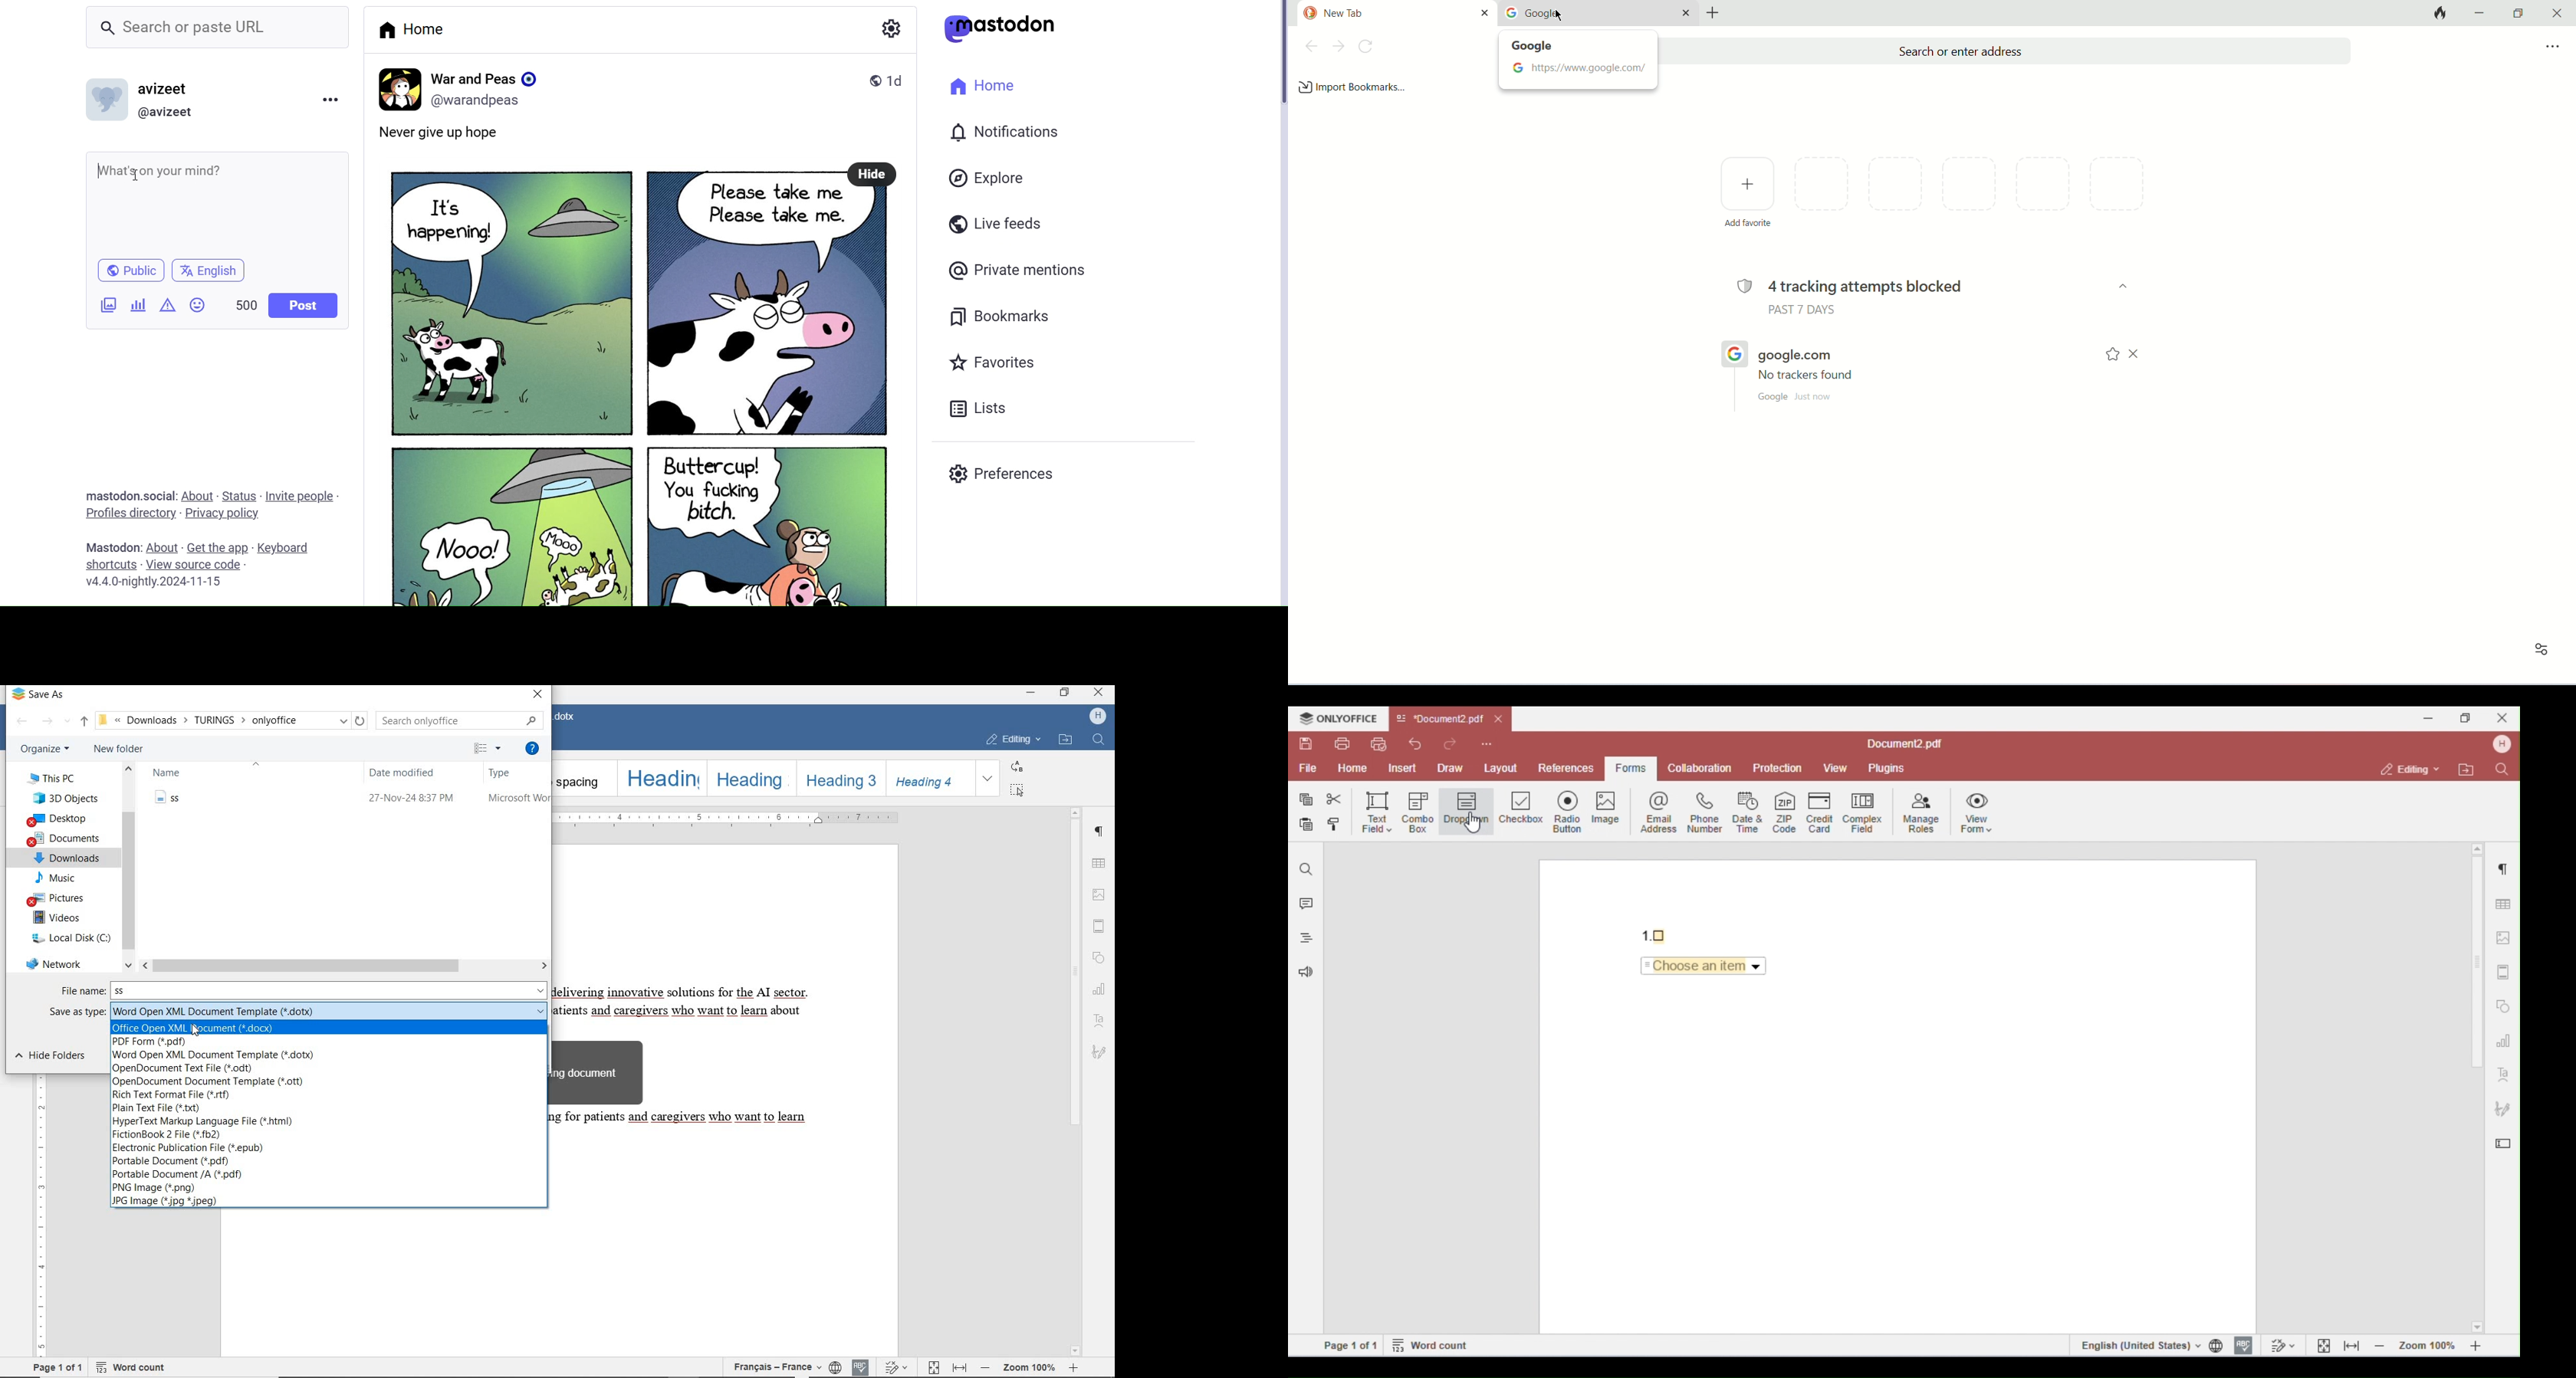 The height and width of the screenshot is (1400, 2576). Describe the element at coordinates (223, 720) in the screenshot. I see `PATH` at that location.